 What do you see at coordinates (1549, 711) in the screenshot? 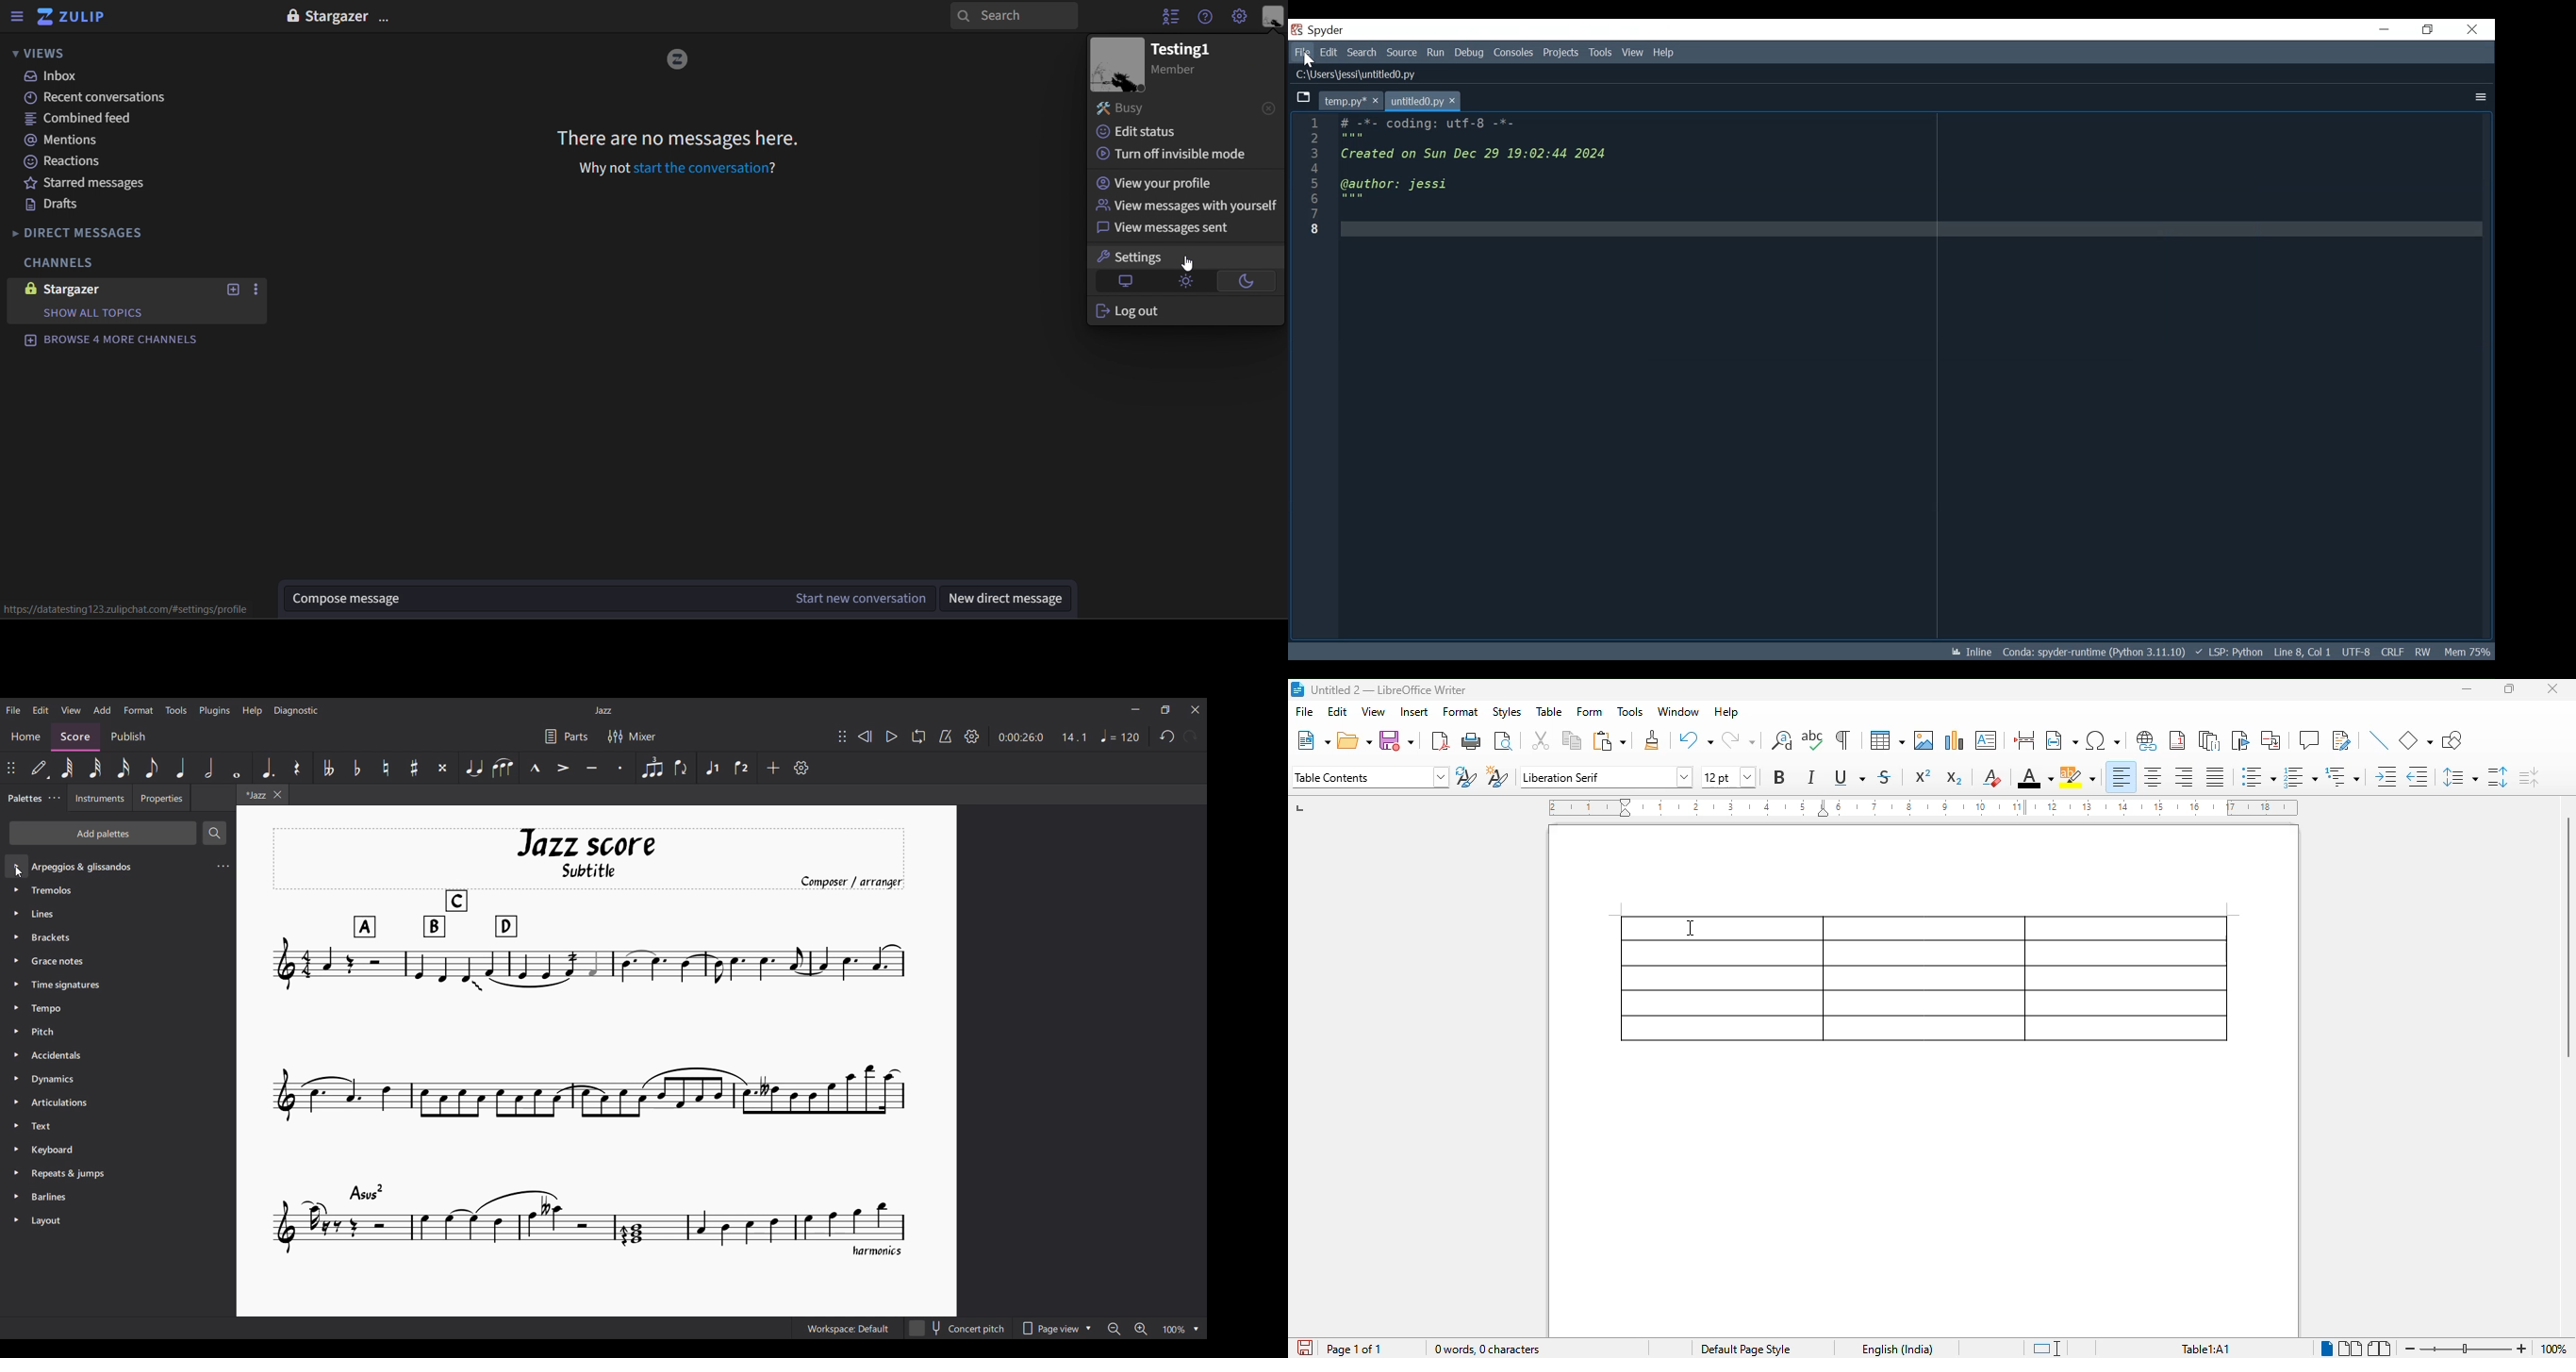
I see `table` at bounding box center [1549, 711].